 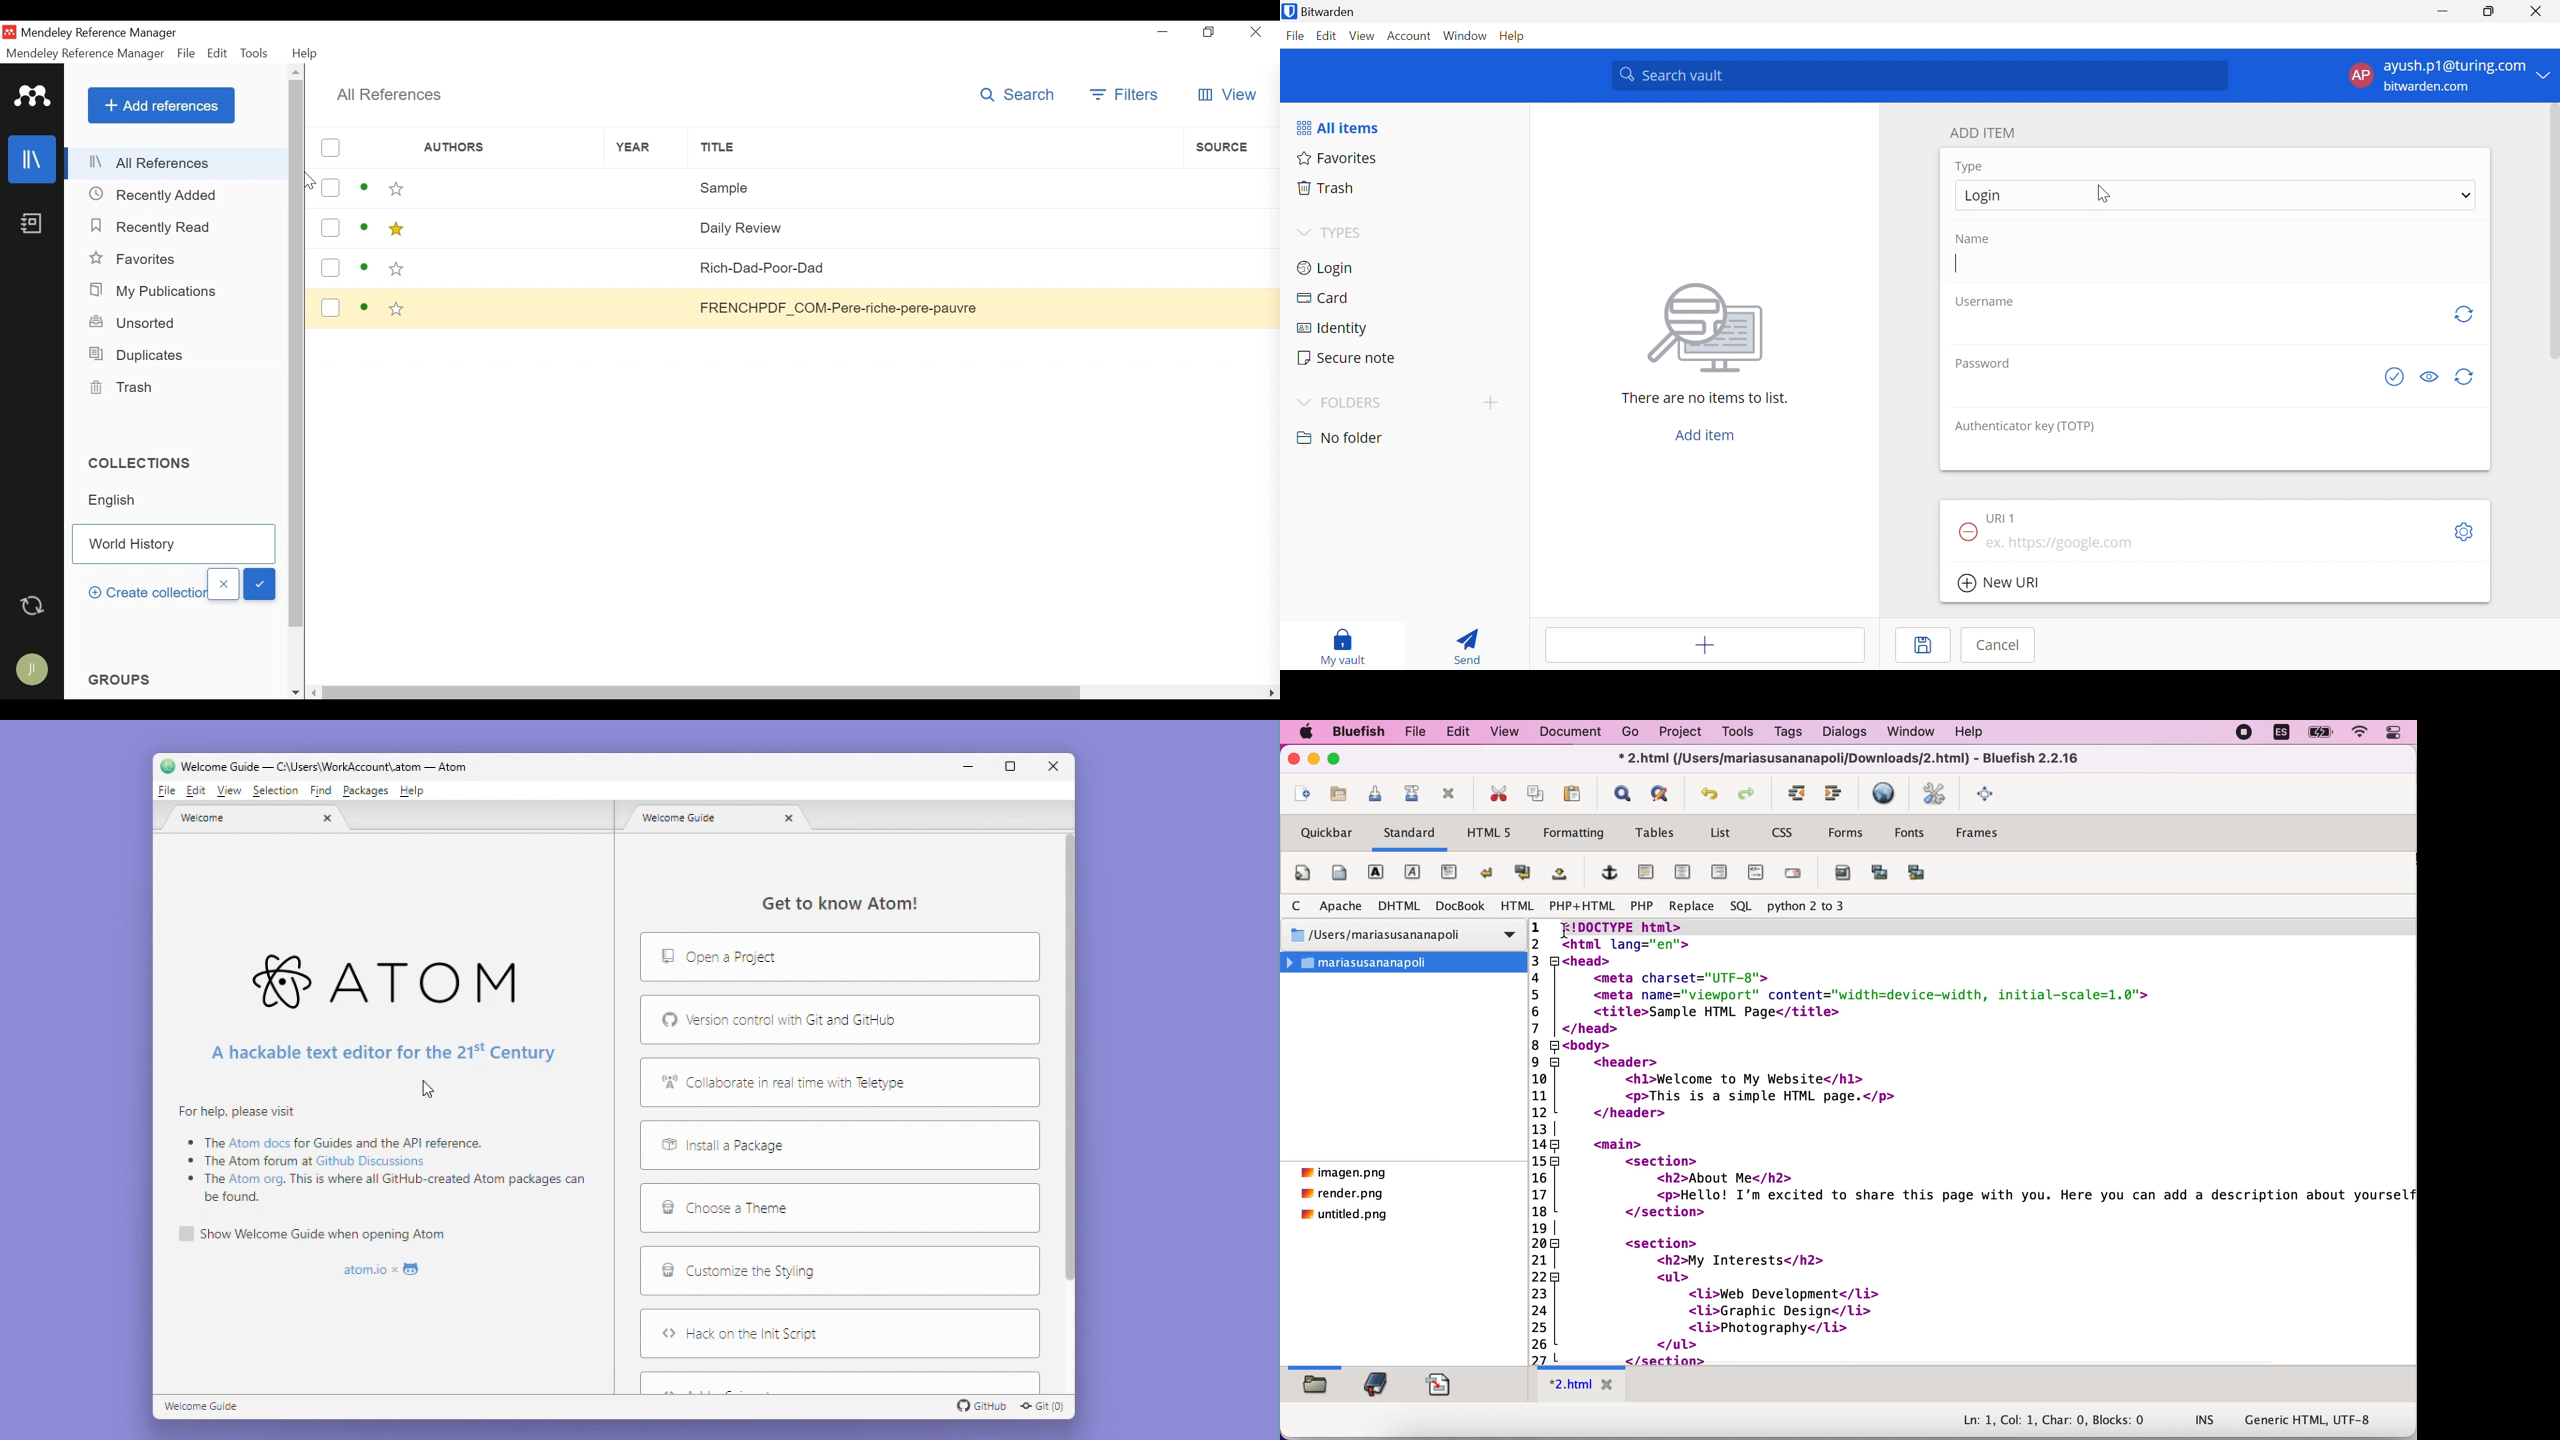 I want to click on Add item, so click(x=1705, y=437).